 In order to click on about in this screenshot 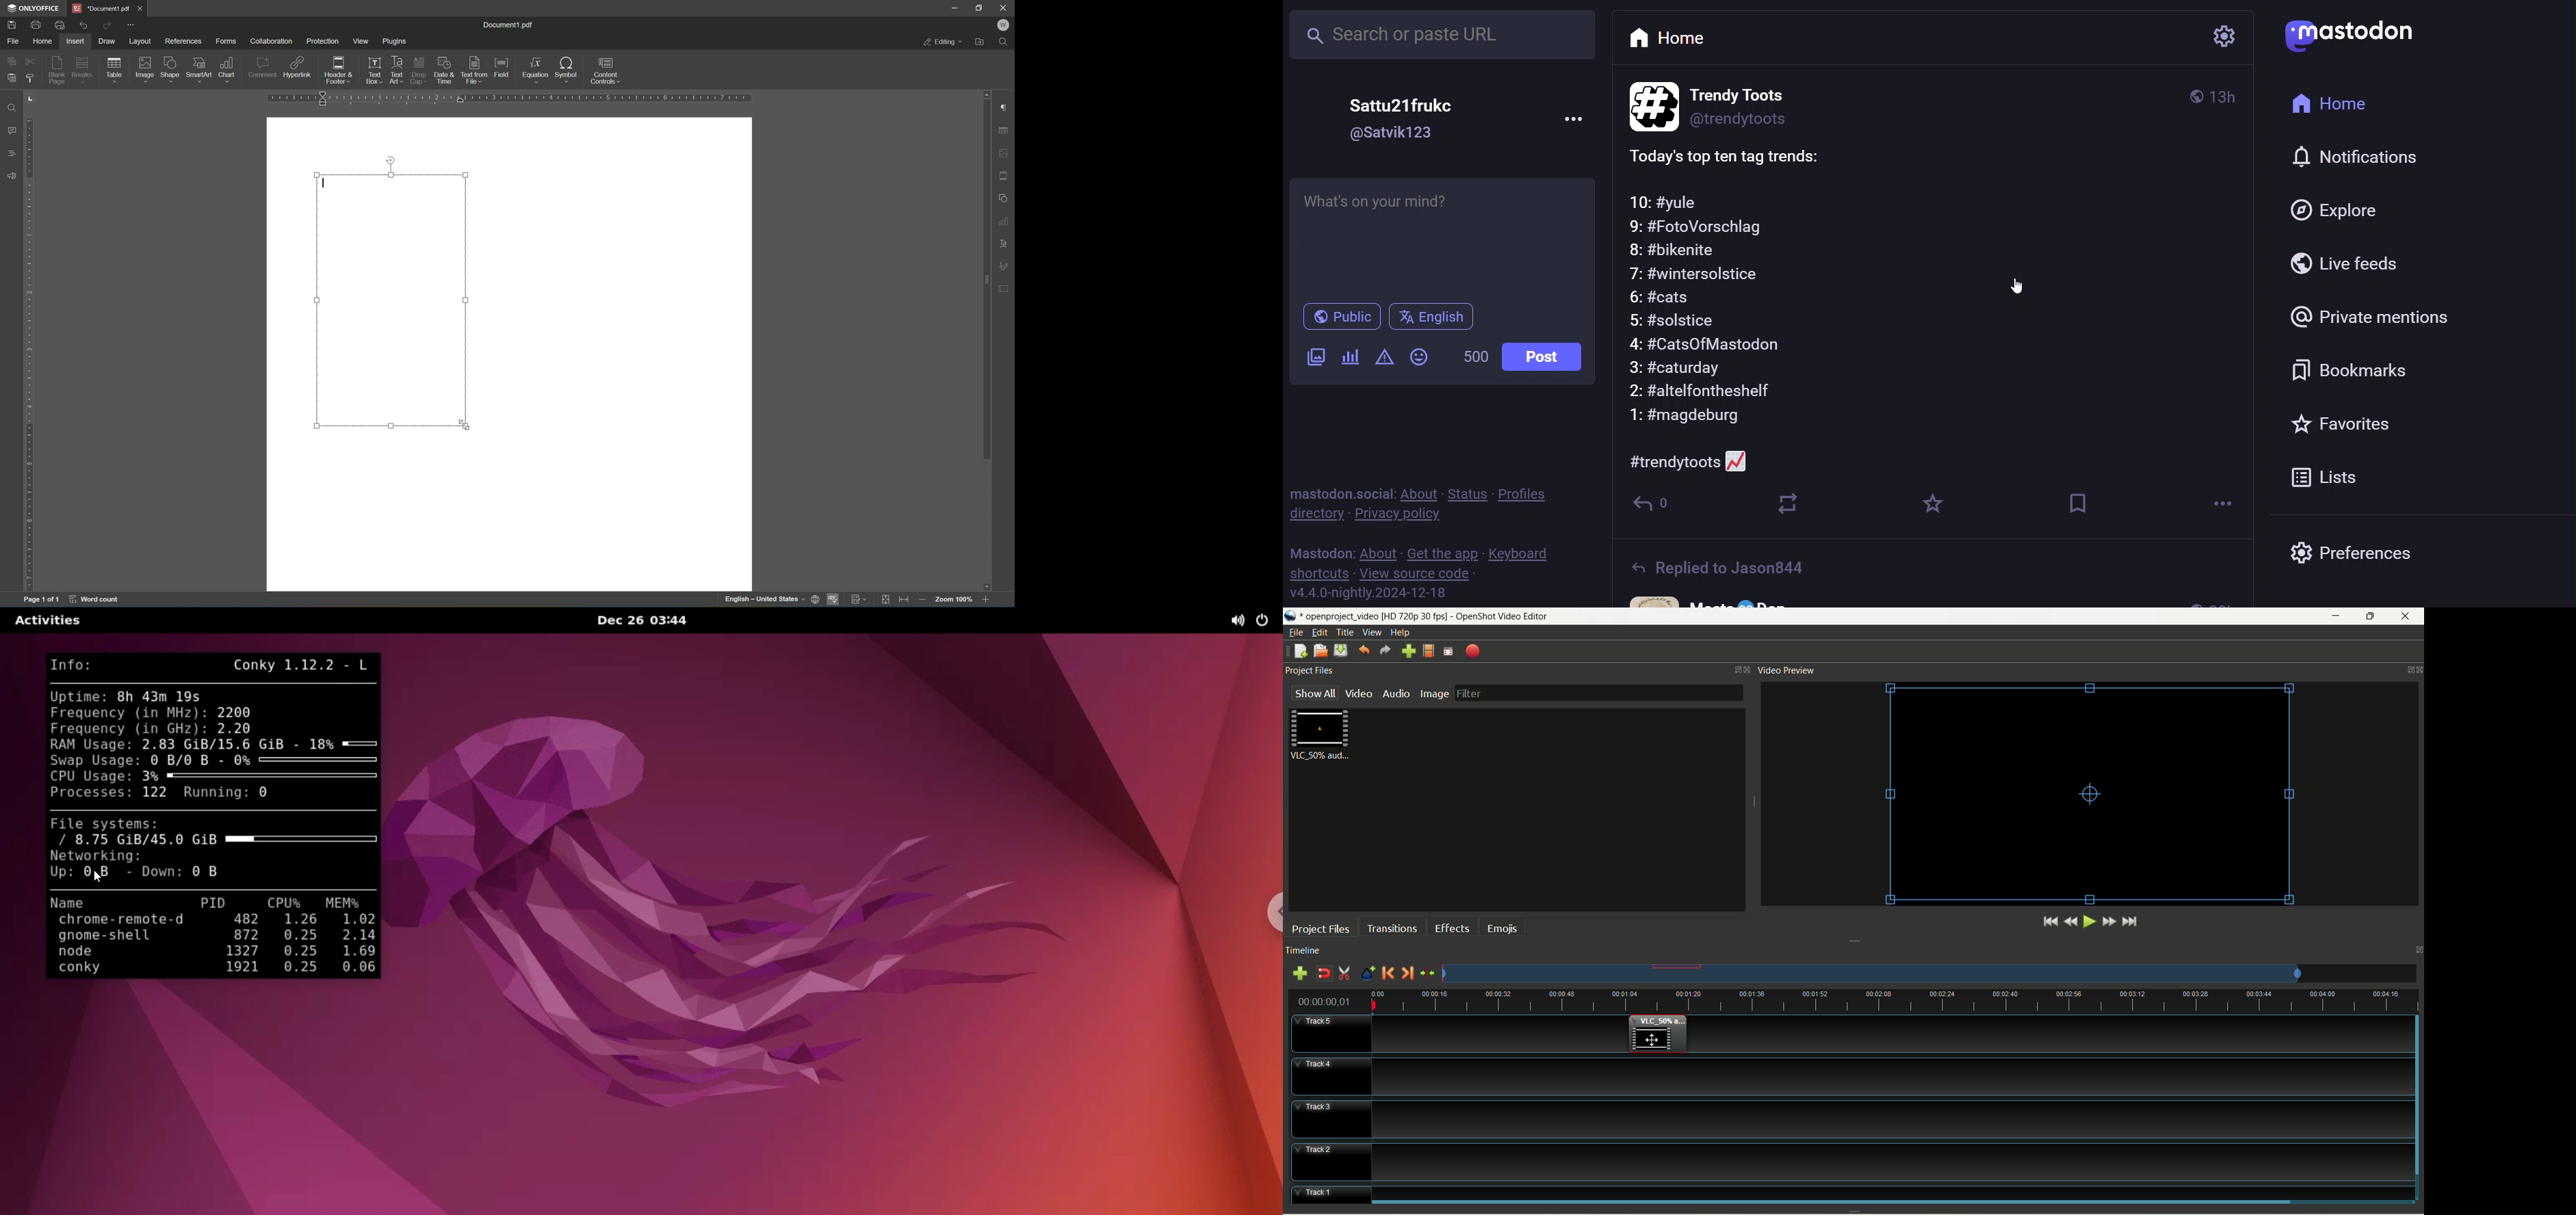, I will do `click(1378, 550)`.